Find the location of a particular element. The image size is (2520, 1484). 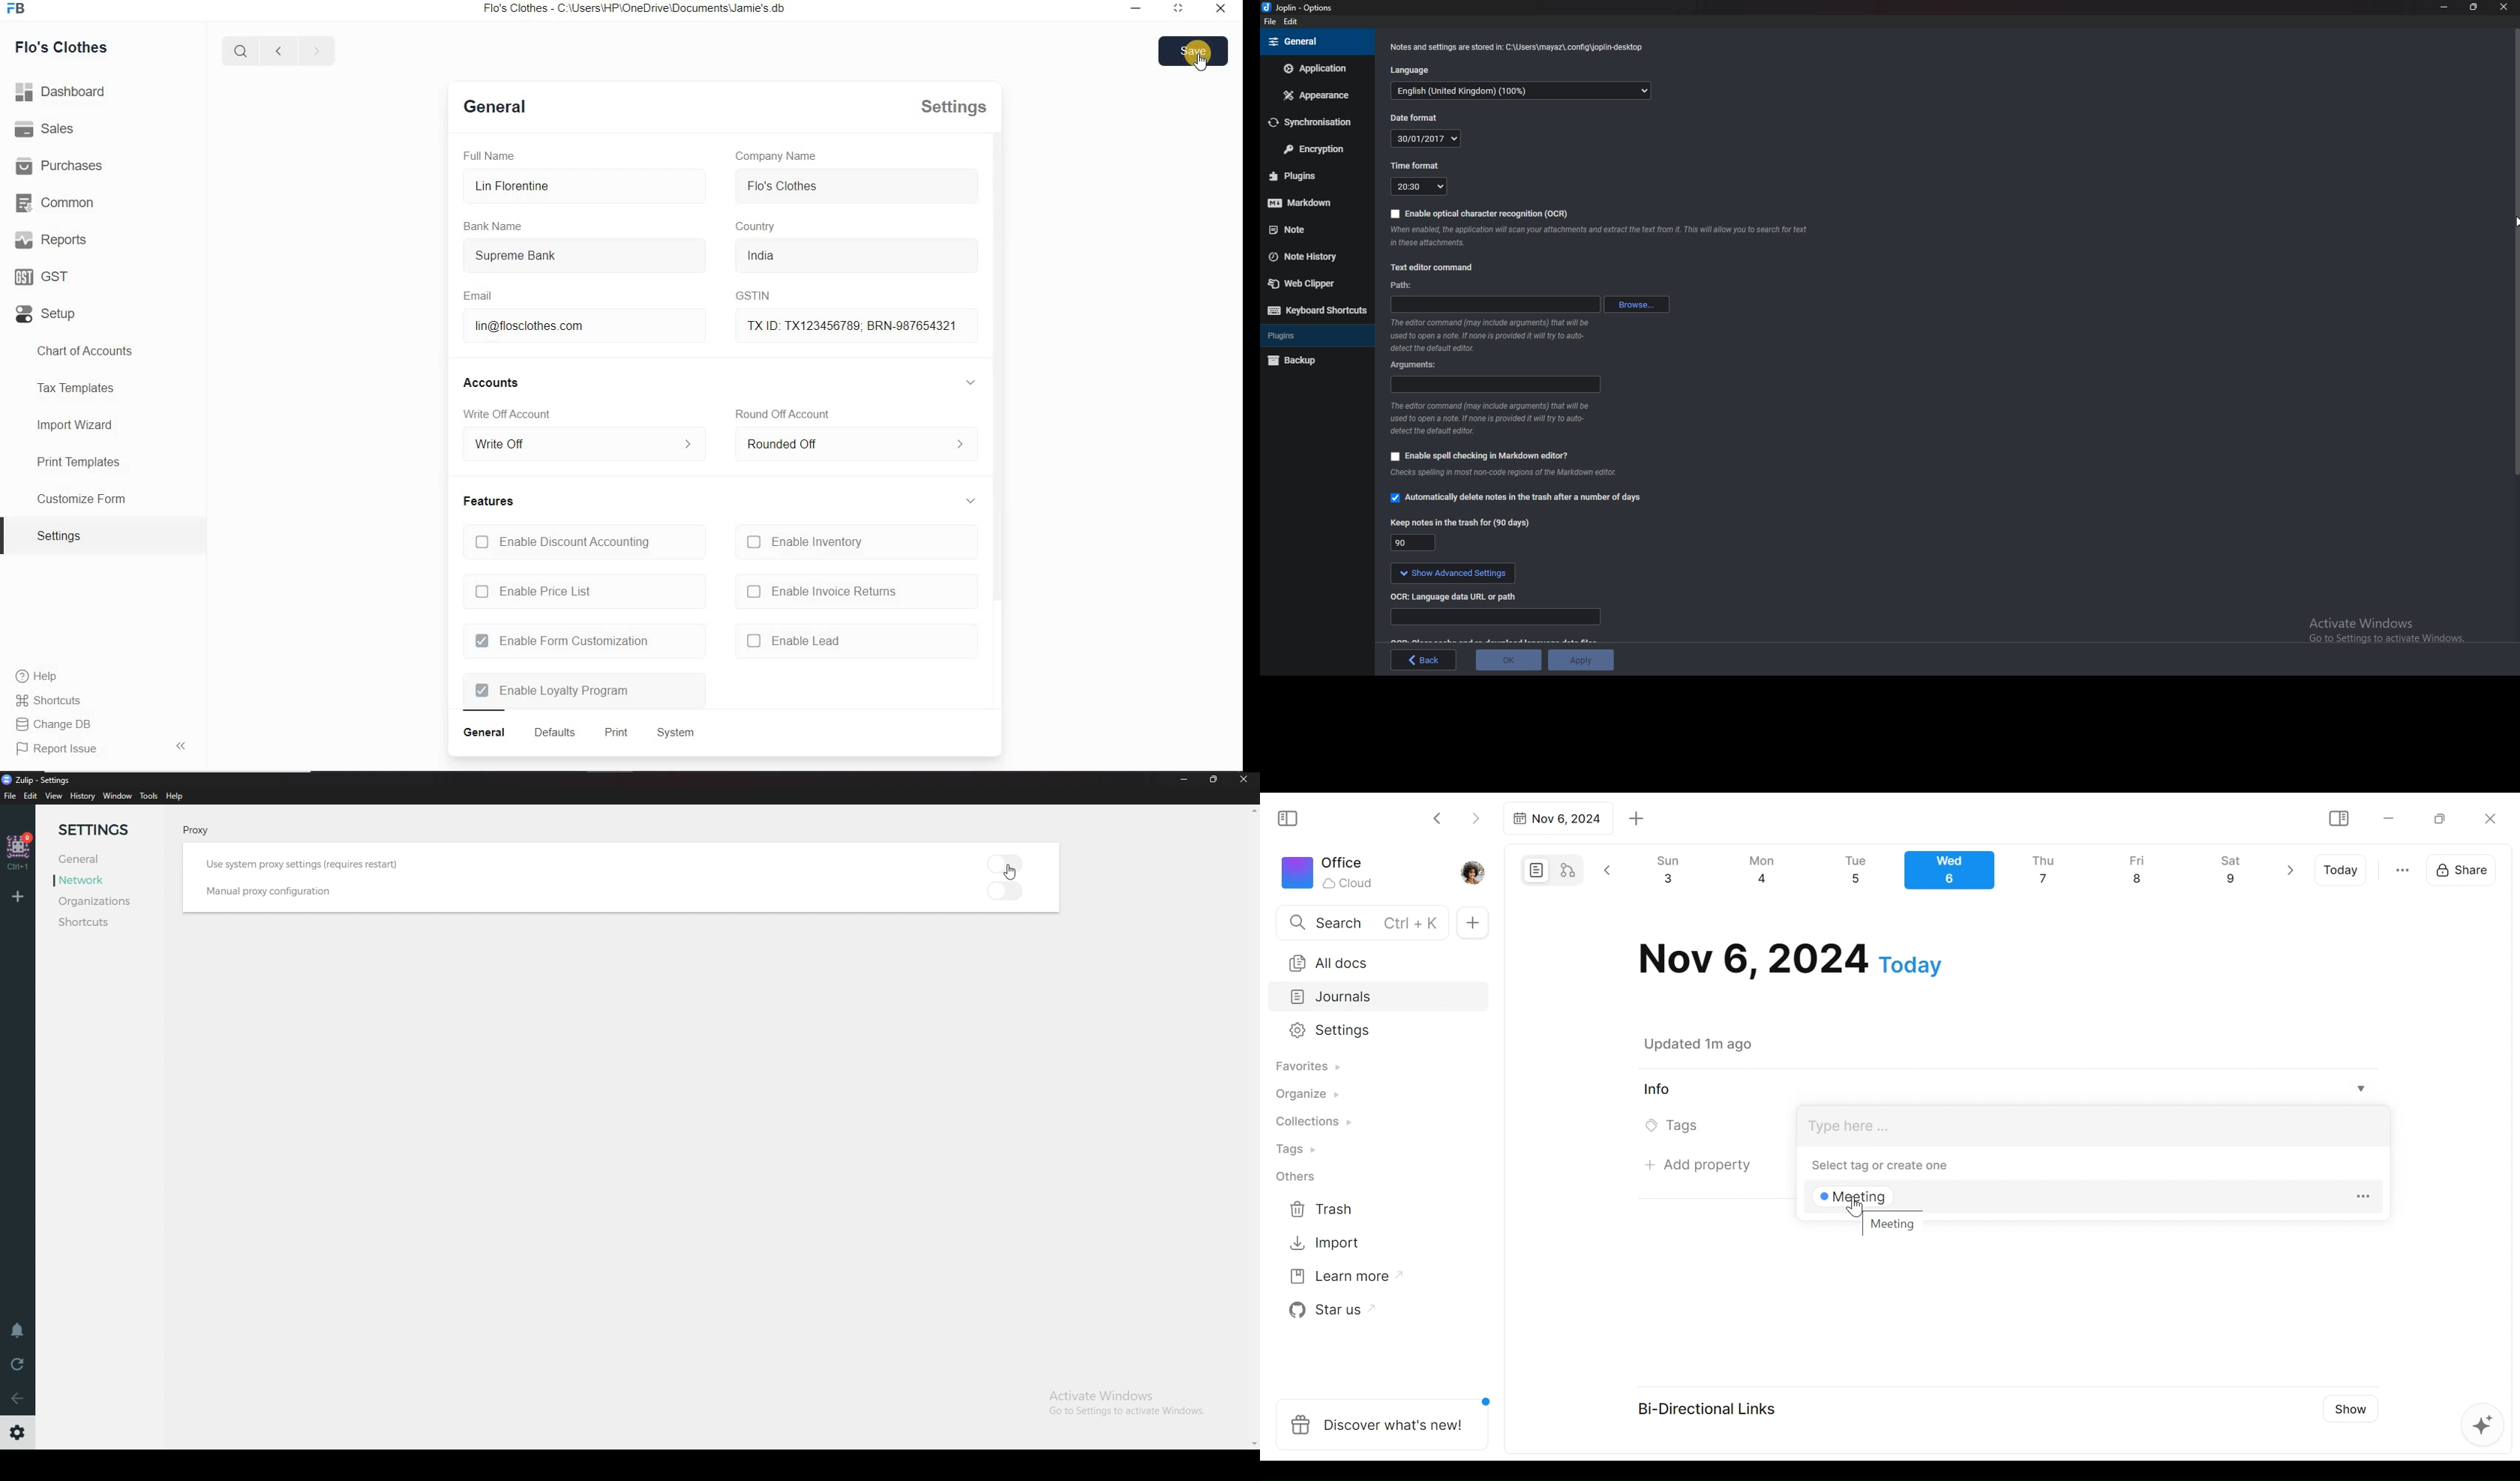

Meeting is located at coordinates (1893, 1224).